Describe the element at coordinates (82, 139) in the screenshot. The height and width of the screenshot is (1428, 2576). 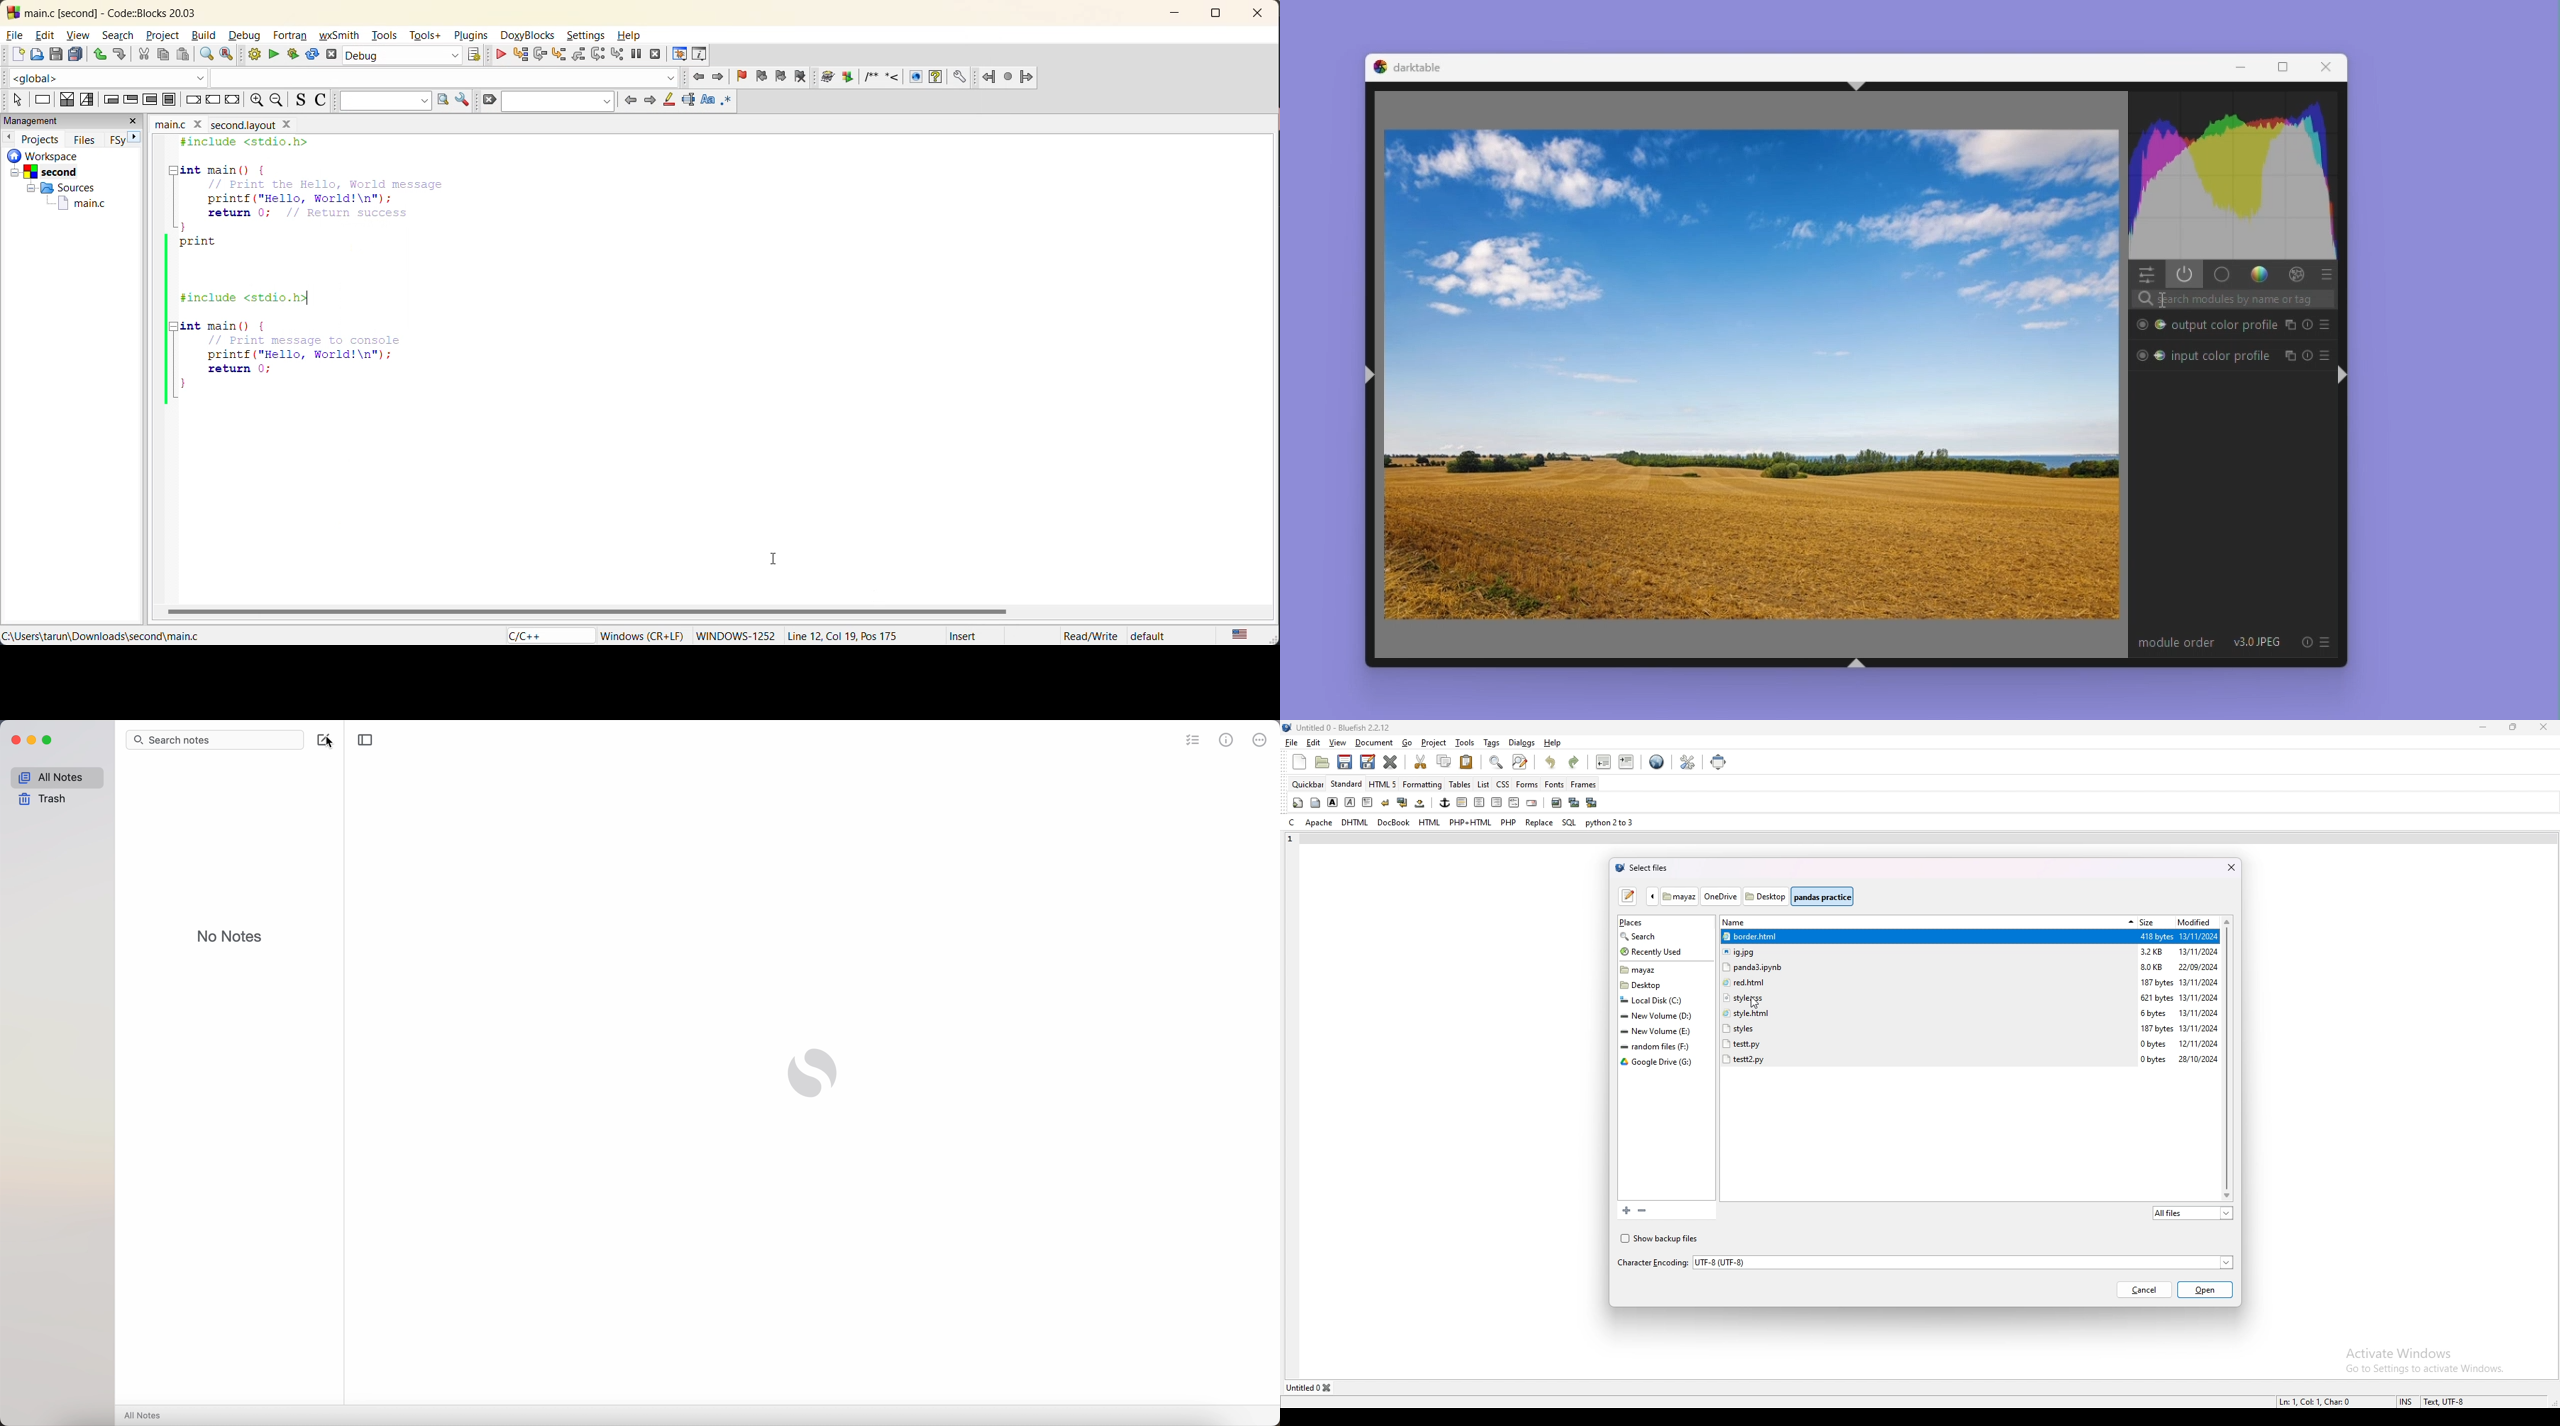
I see `files` at that location.